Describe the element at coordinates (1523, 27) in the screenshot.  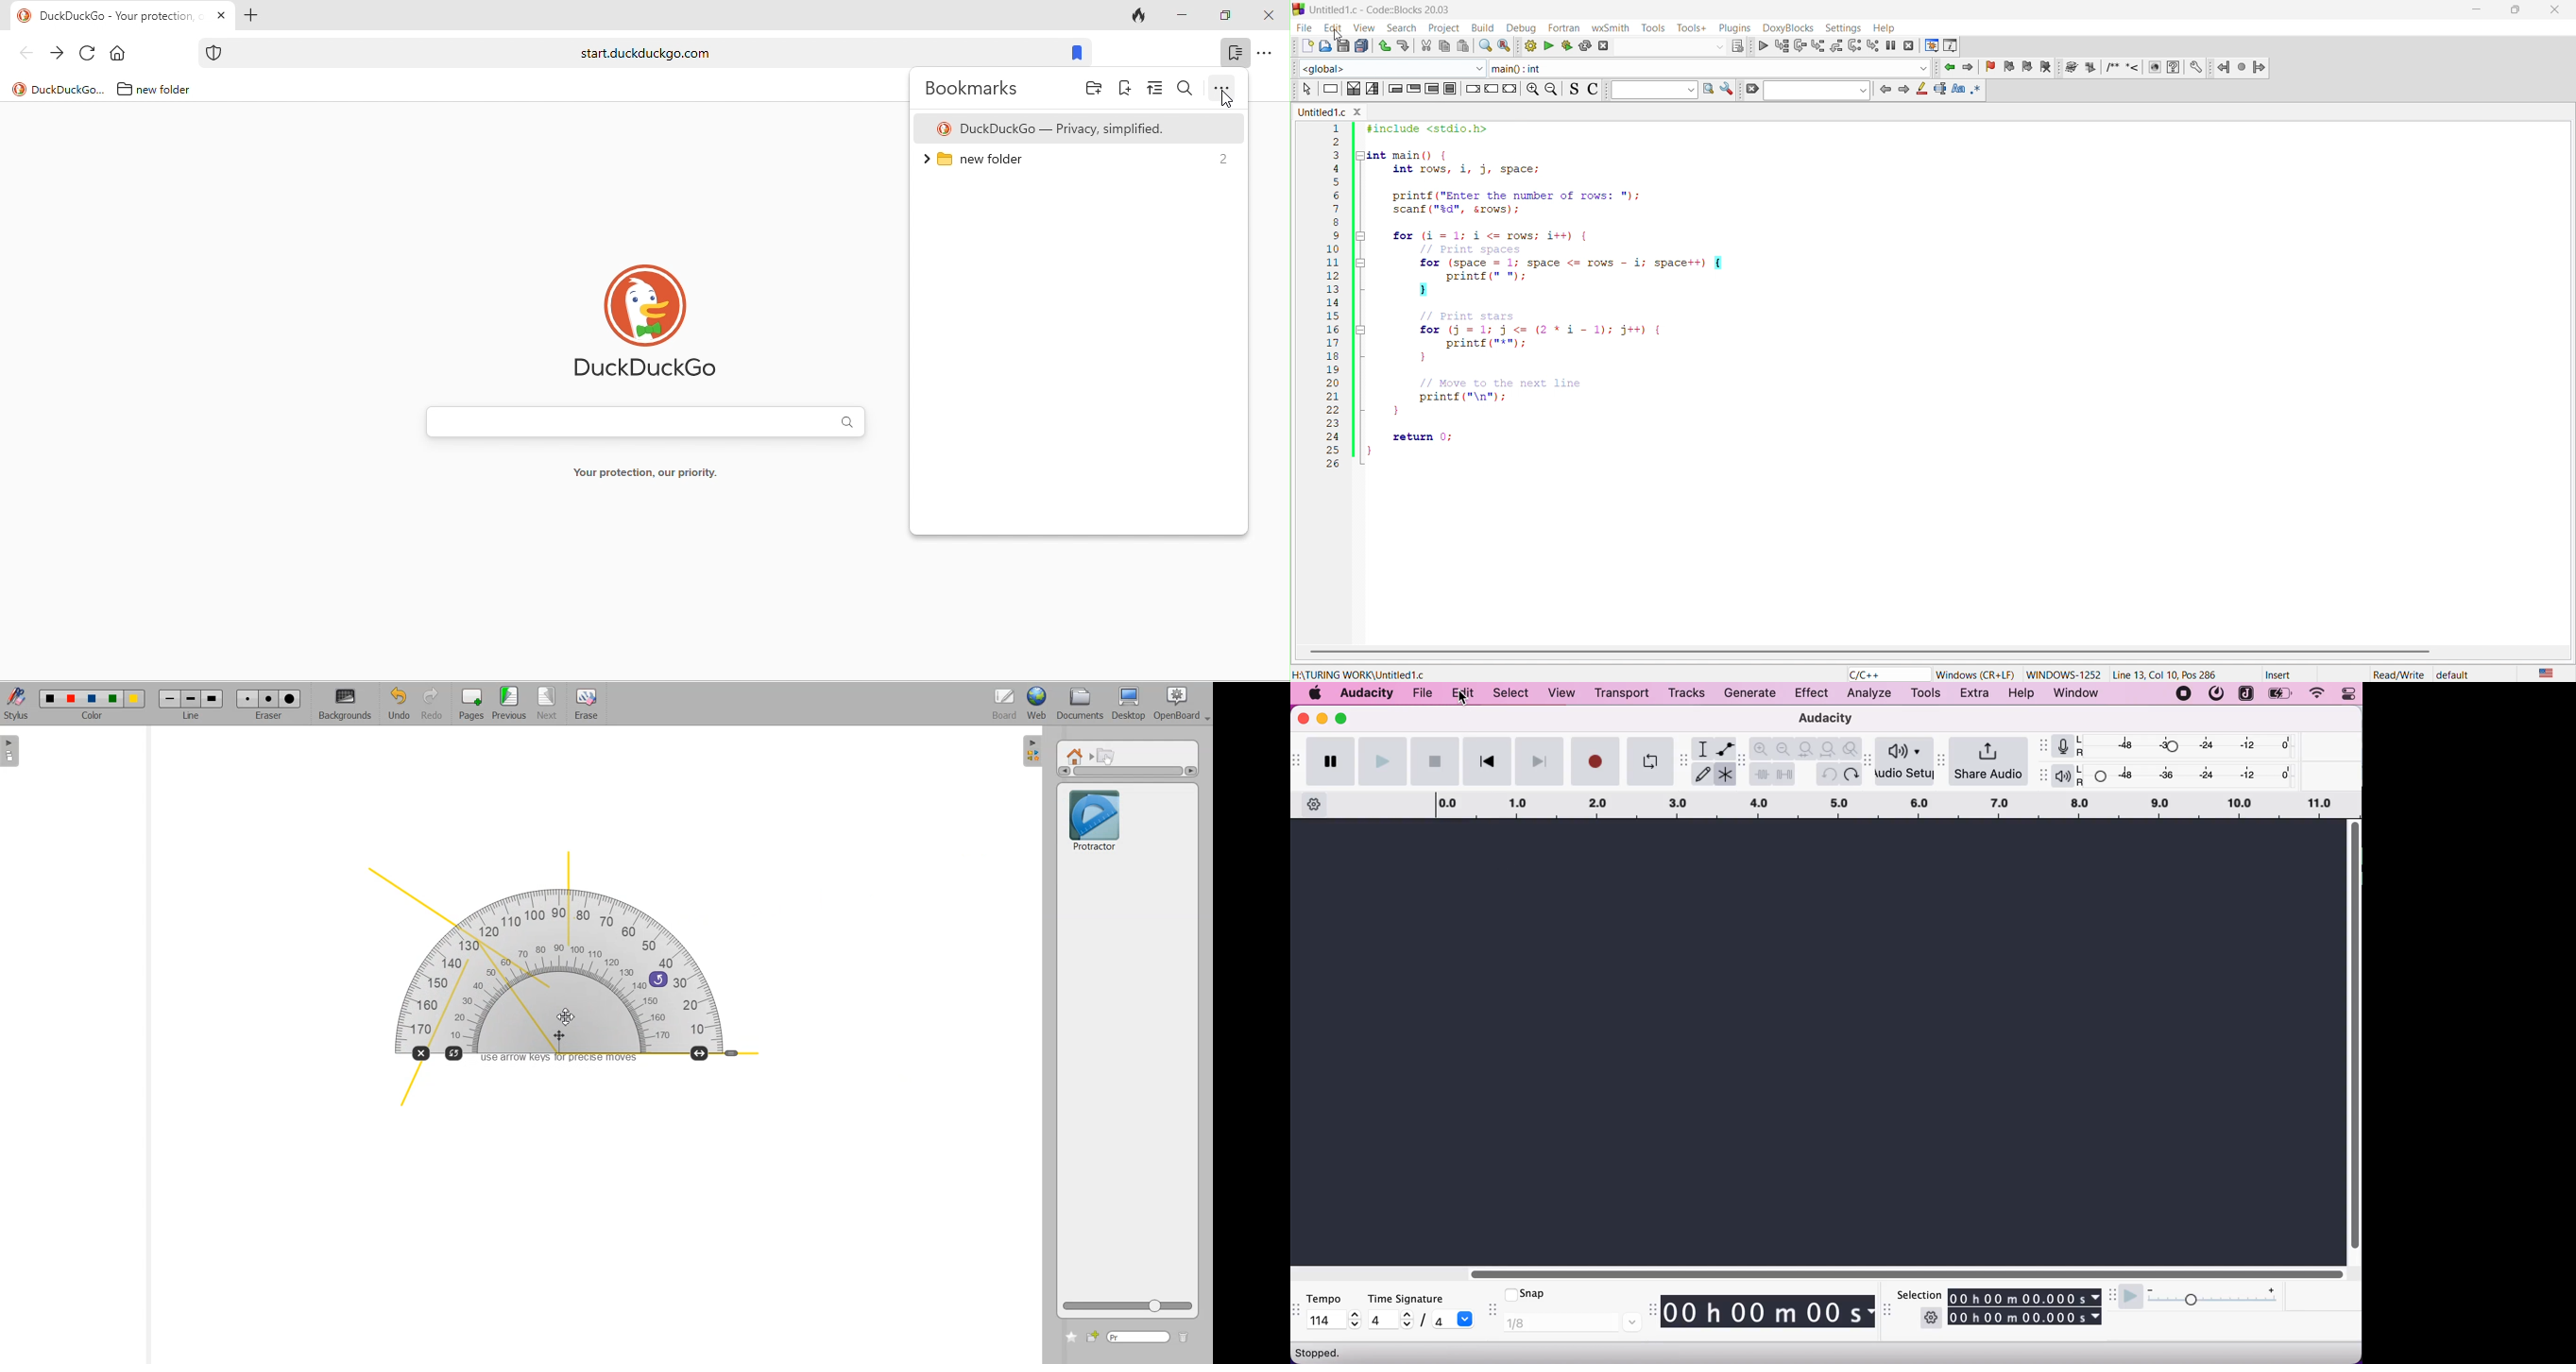
I see `debug` at that location.